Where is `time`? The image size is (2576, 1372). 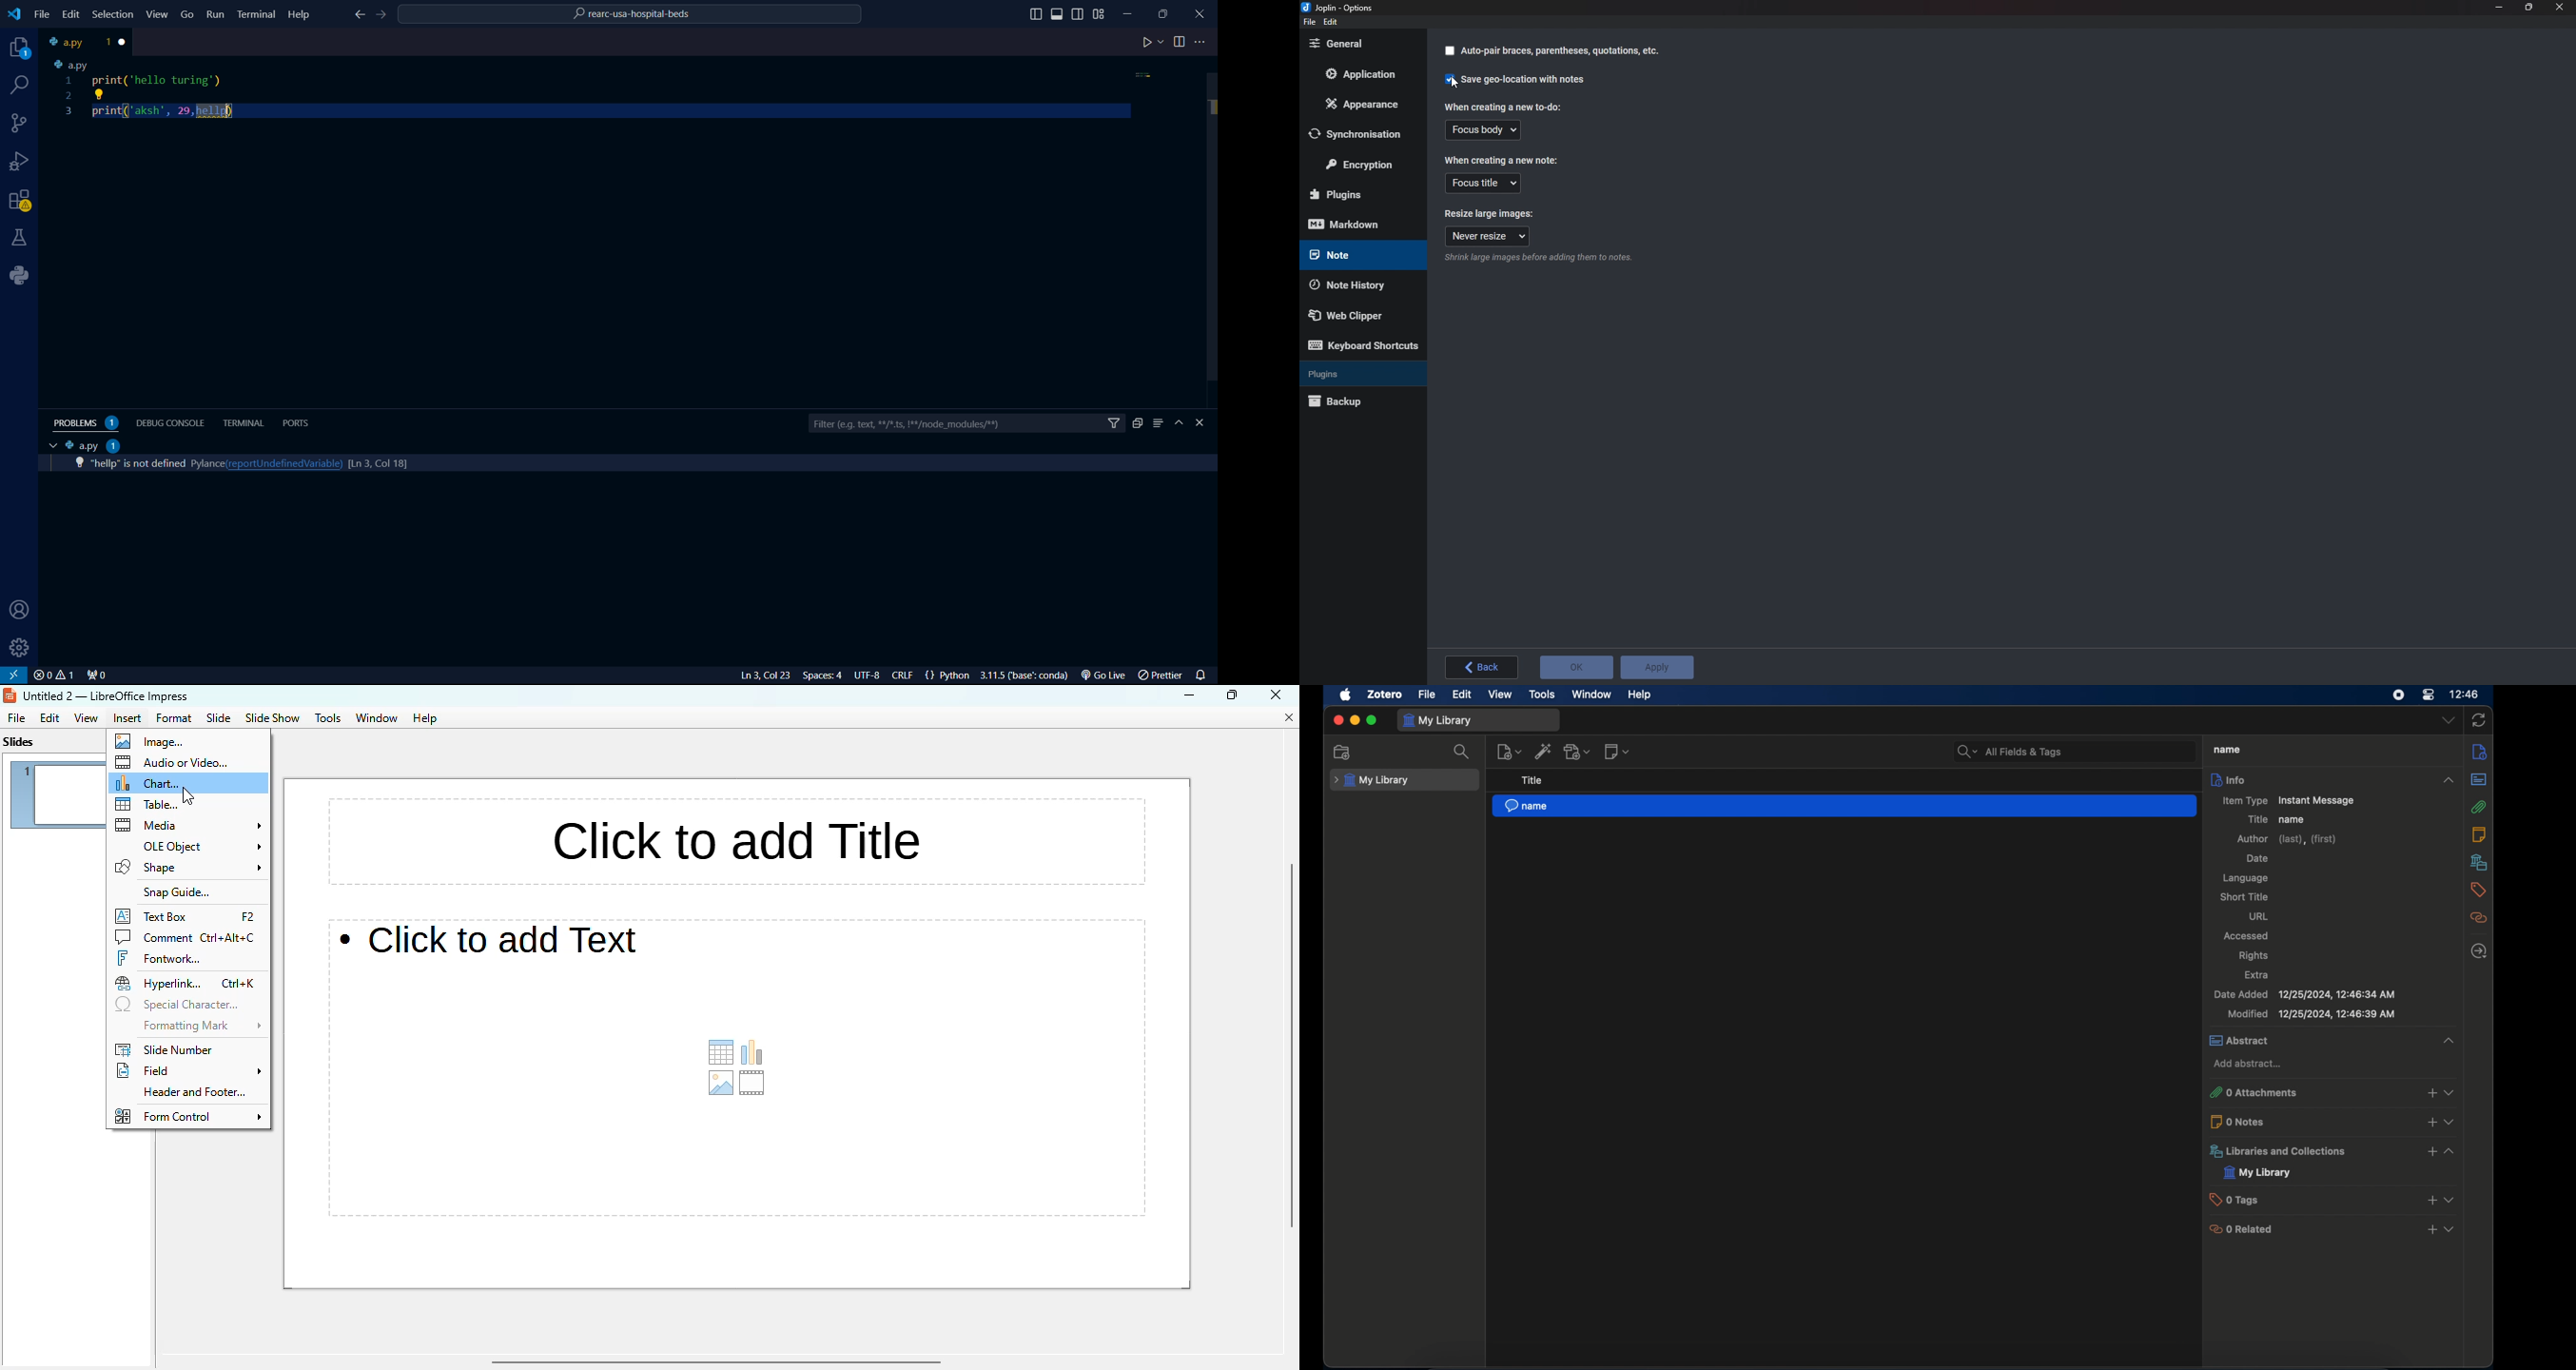
time is located at coordinates (2464, 694).